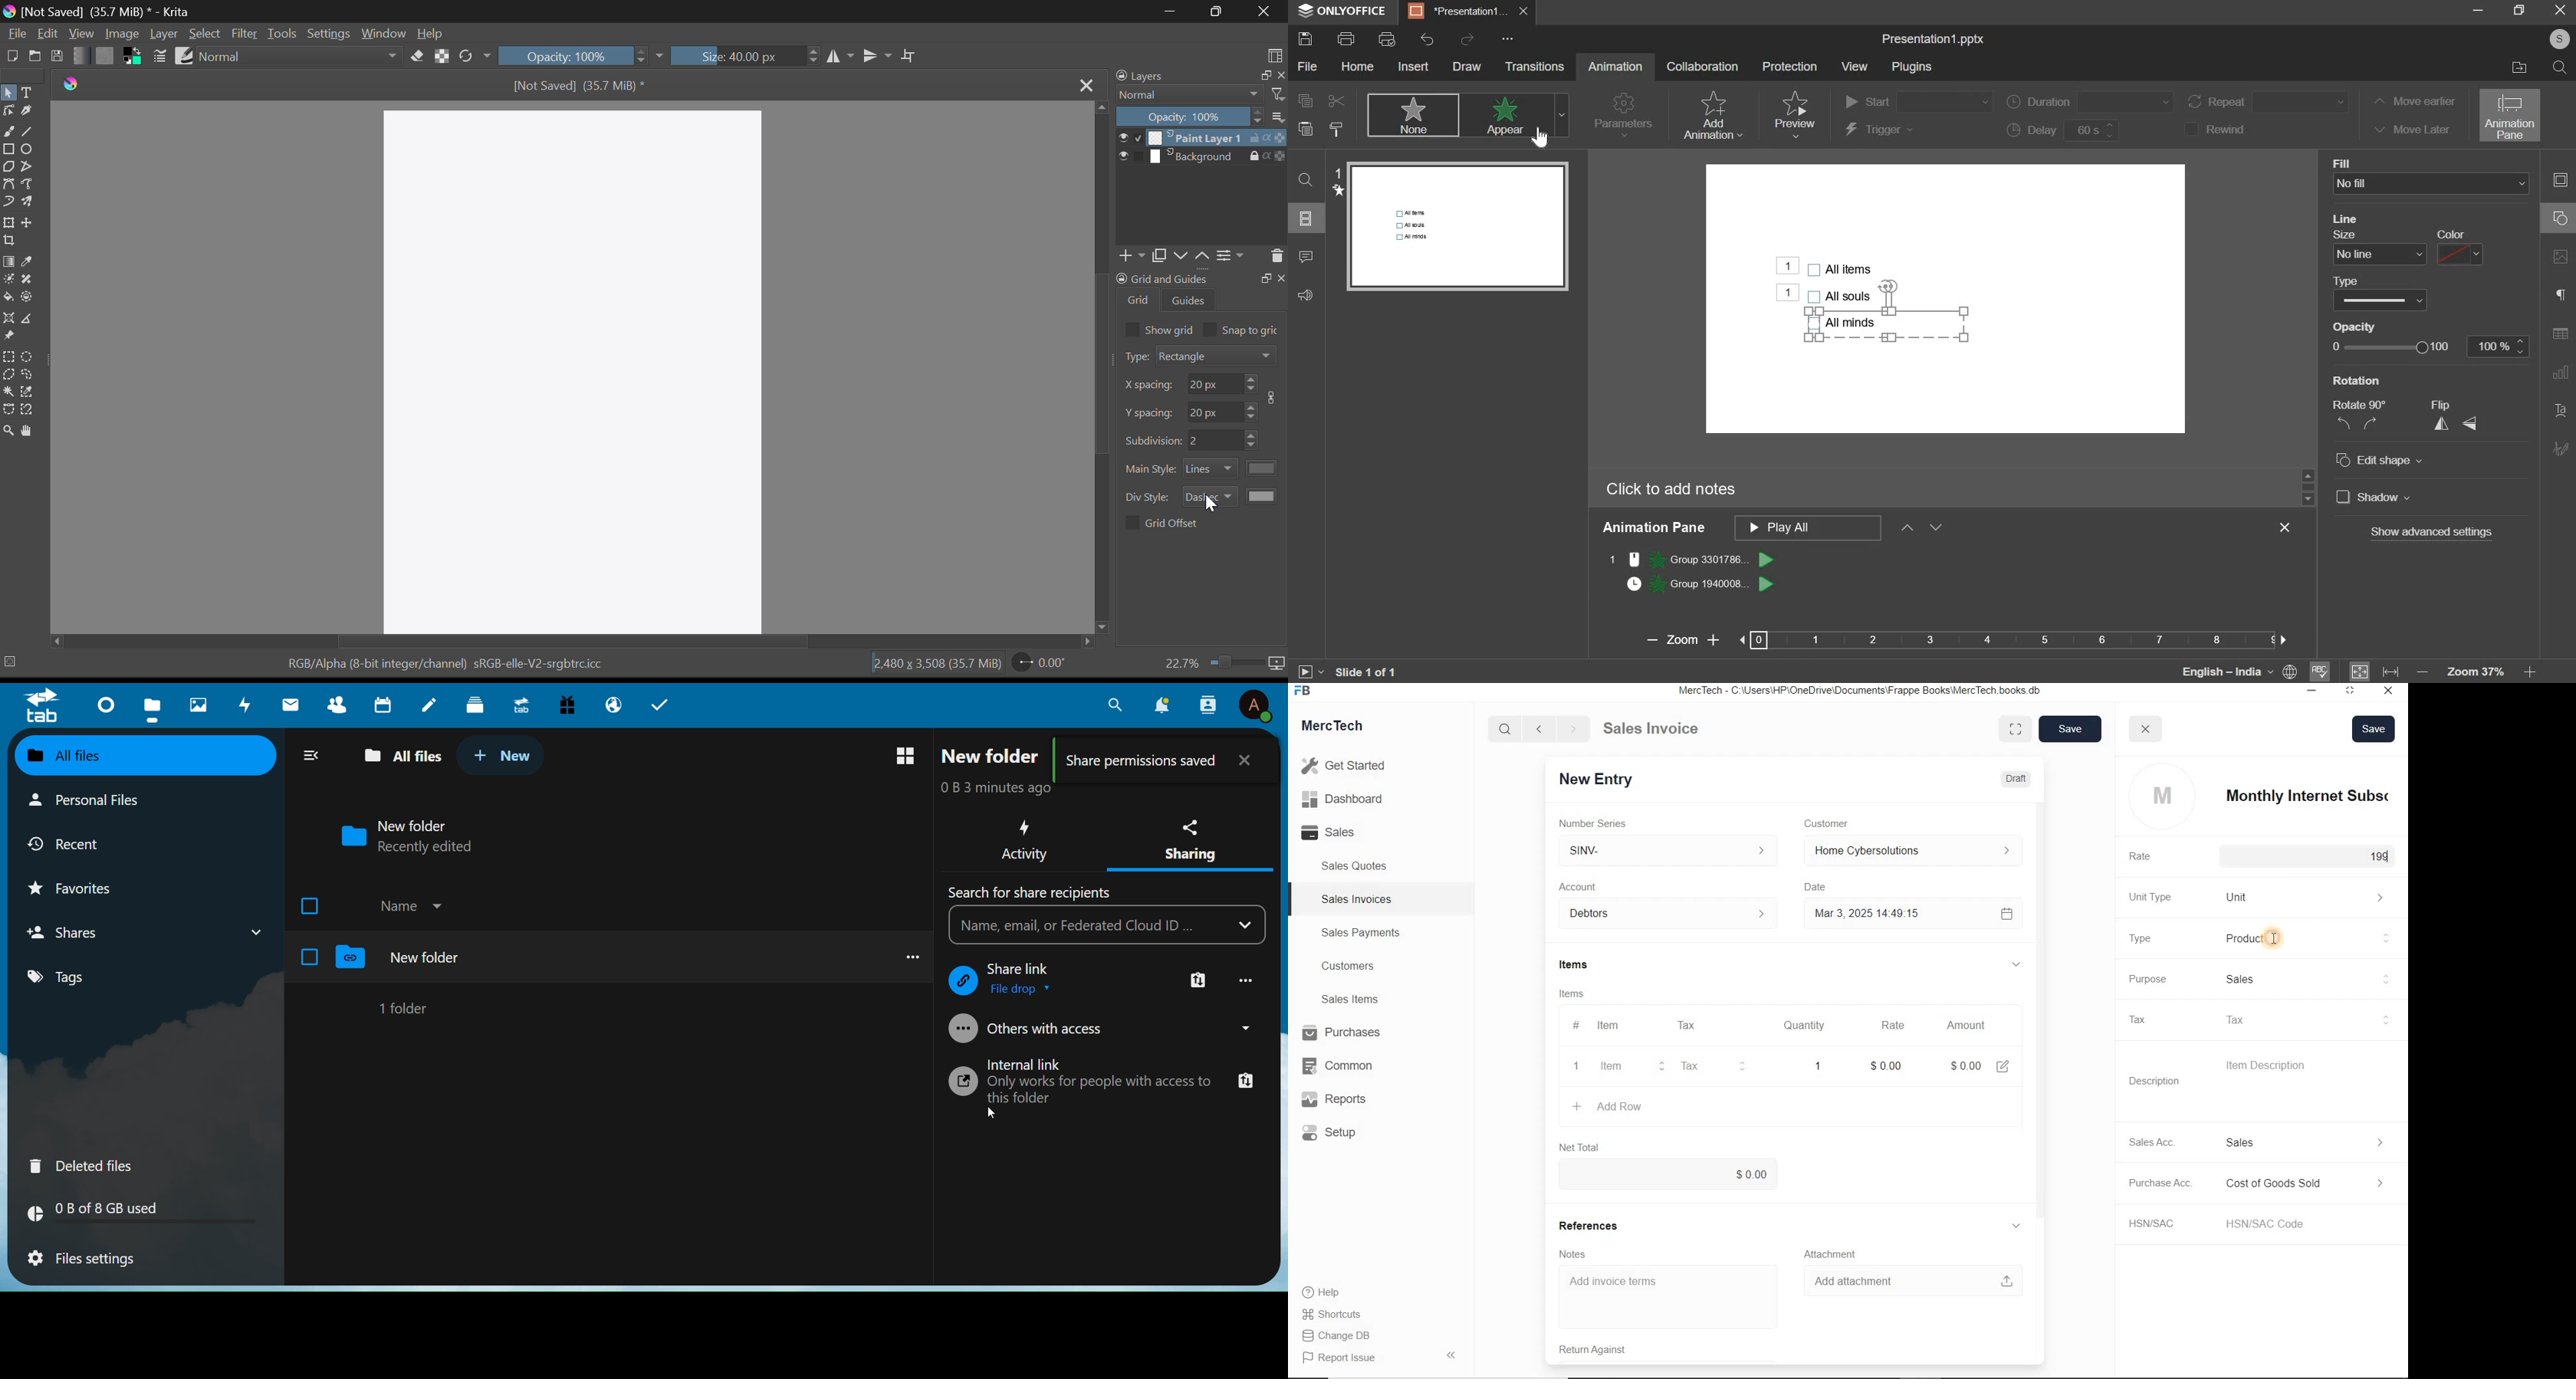 Image resolution: width=2576 pixels, height=1400 pixels. I want to click on Circular Selection, so click(29, 357).